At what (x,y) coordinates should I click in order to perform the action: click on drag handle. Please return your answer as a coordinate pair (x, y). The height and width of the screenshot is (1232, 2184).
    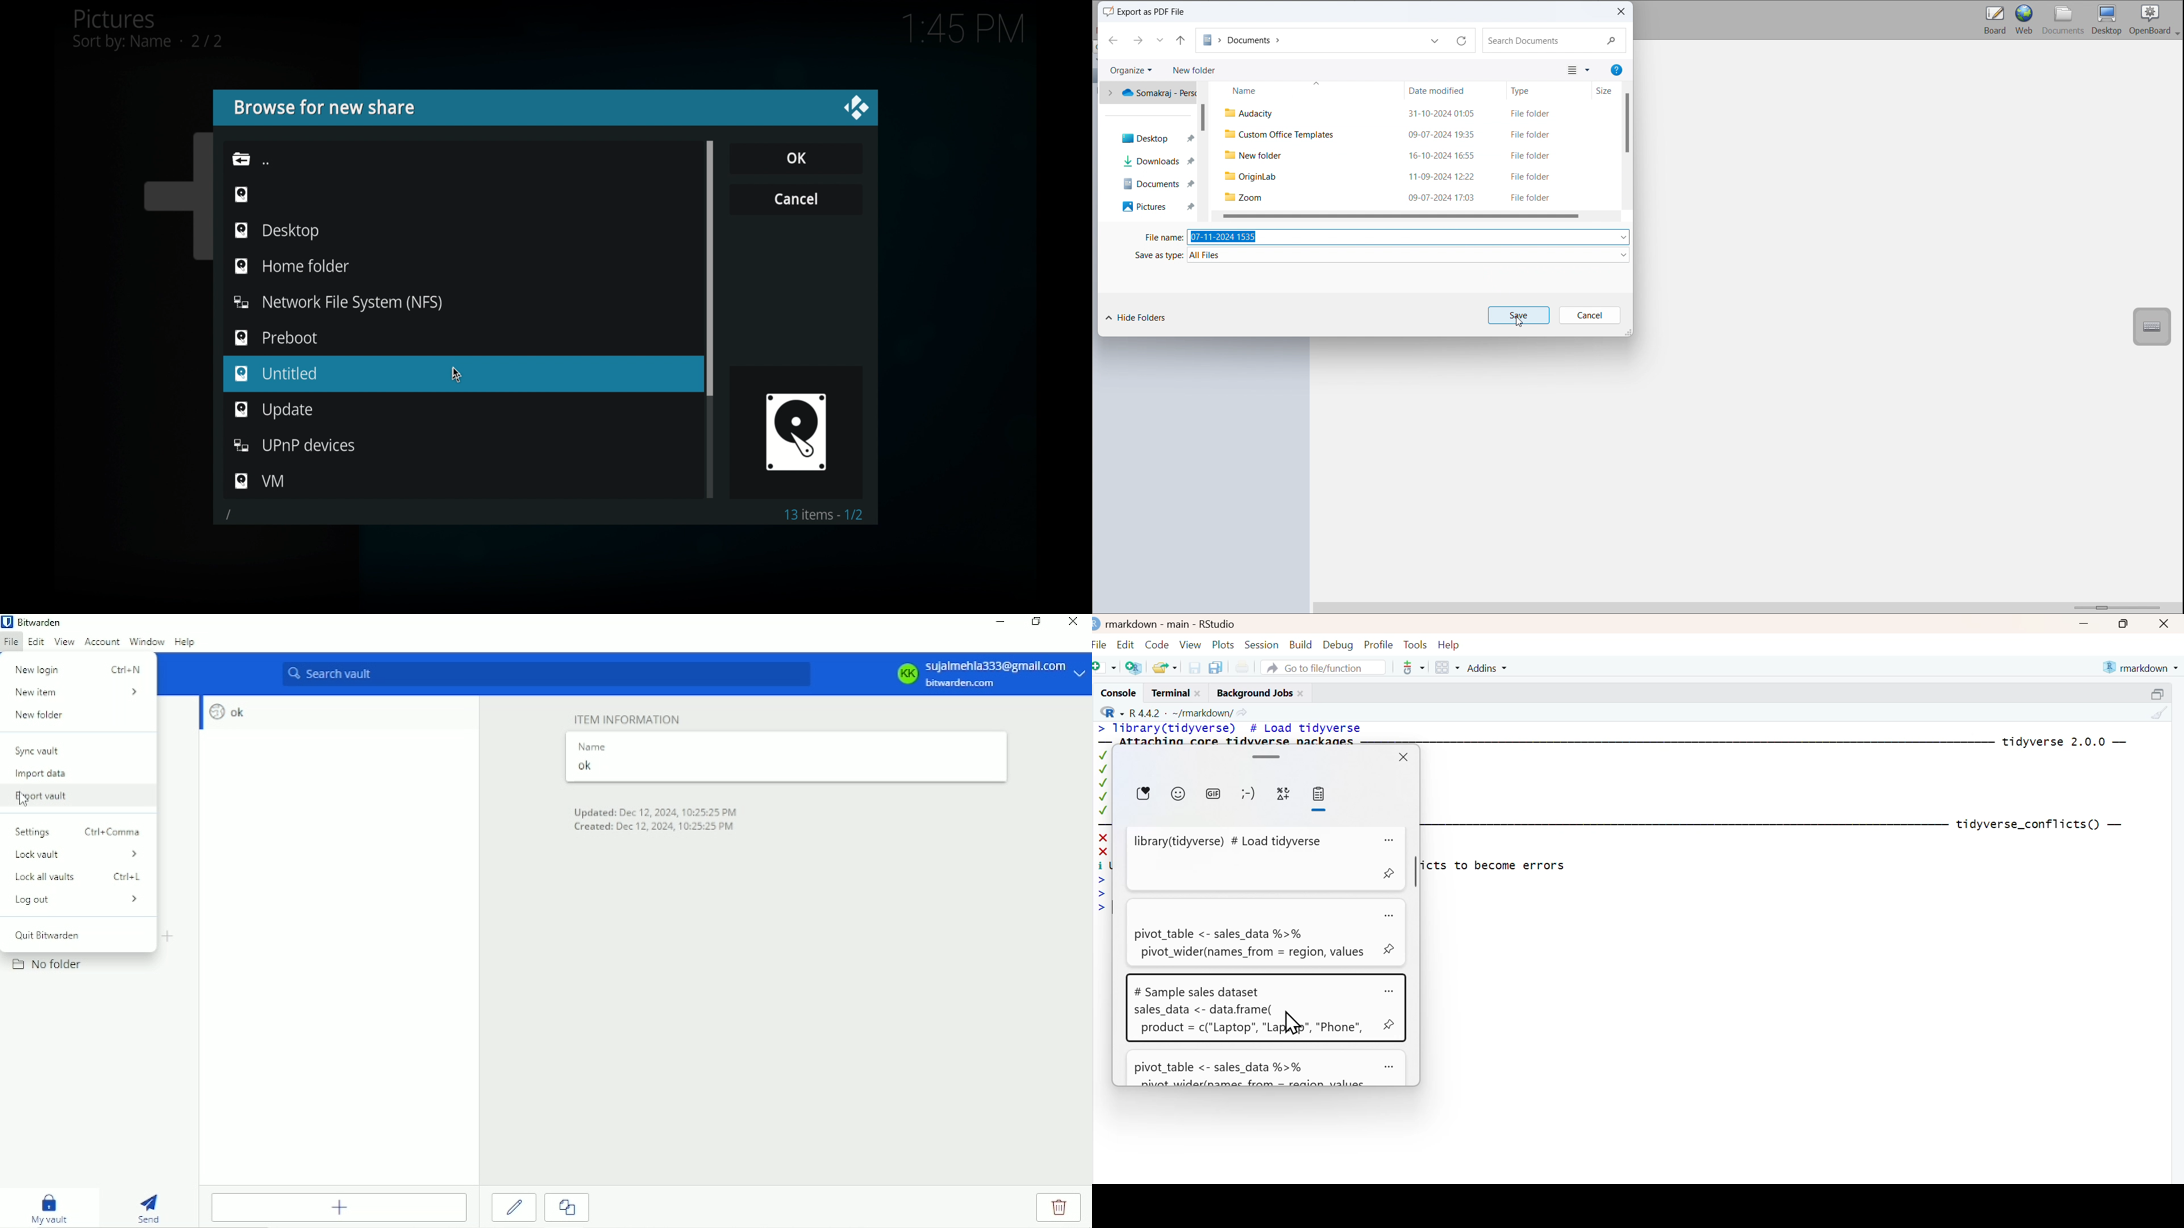
    Looking at the image, I should click on (1268, 755).